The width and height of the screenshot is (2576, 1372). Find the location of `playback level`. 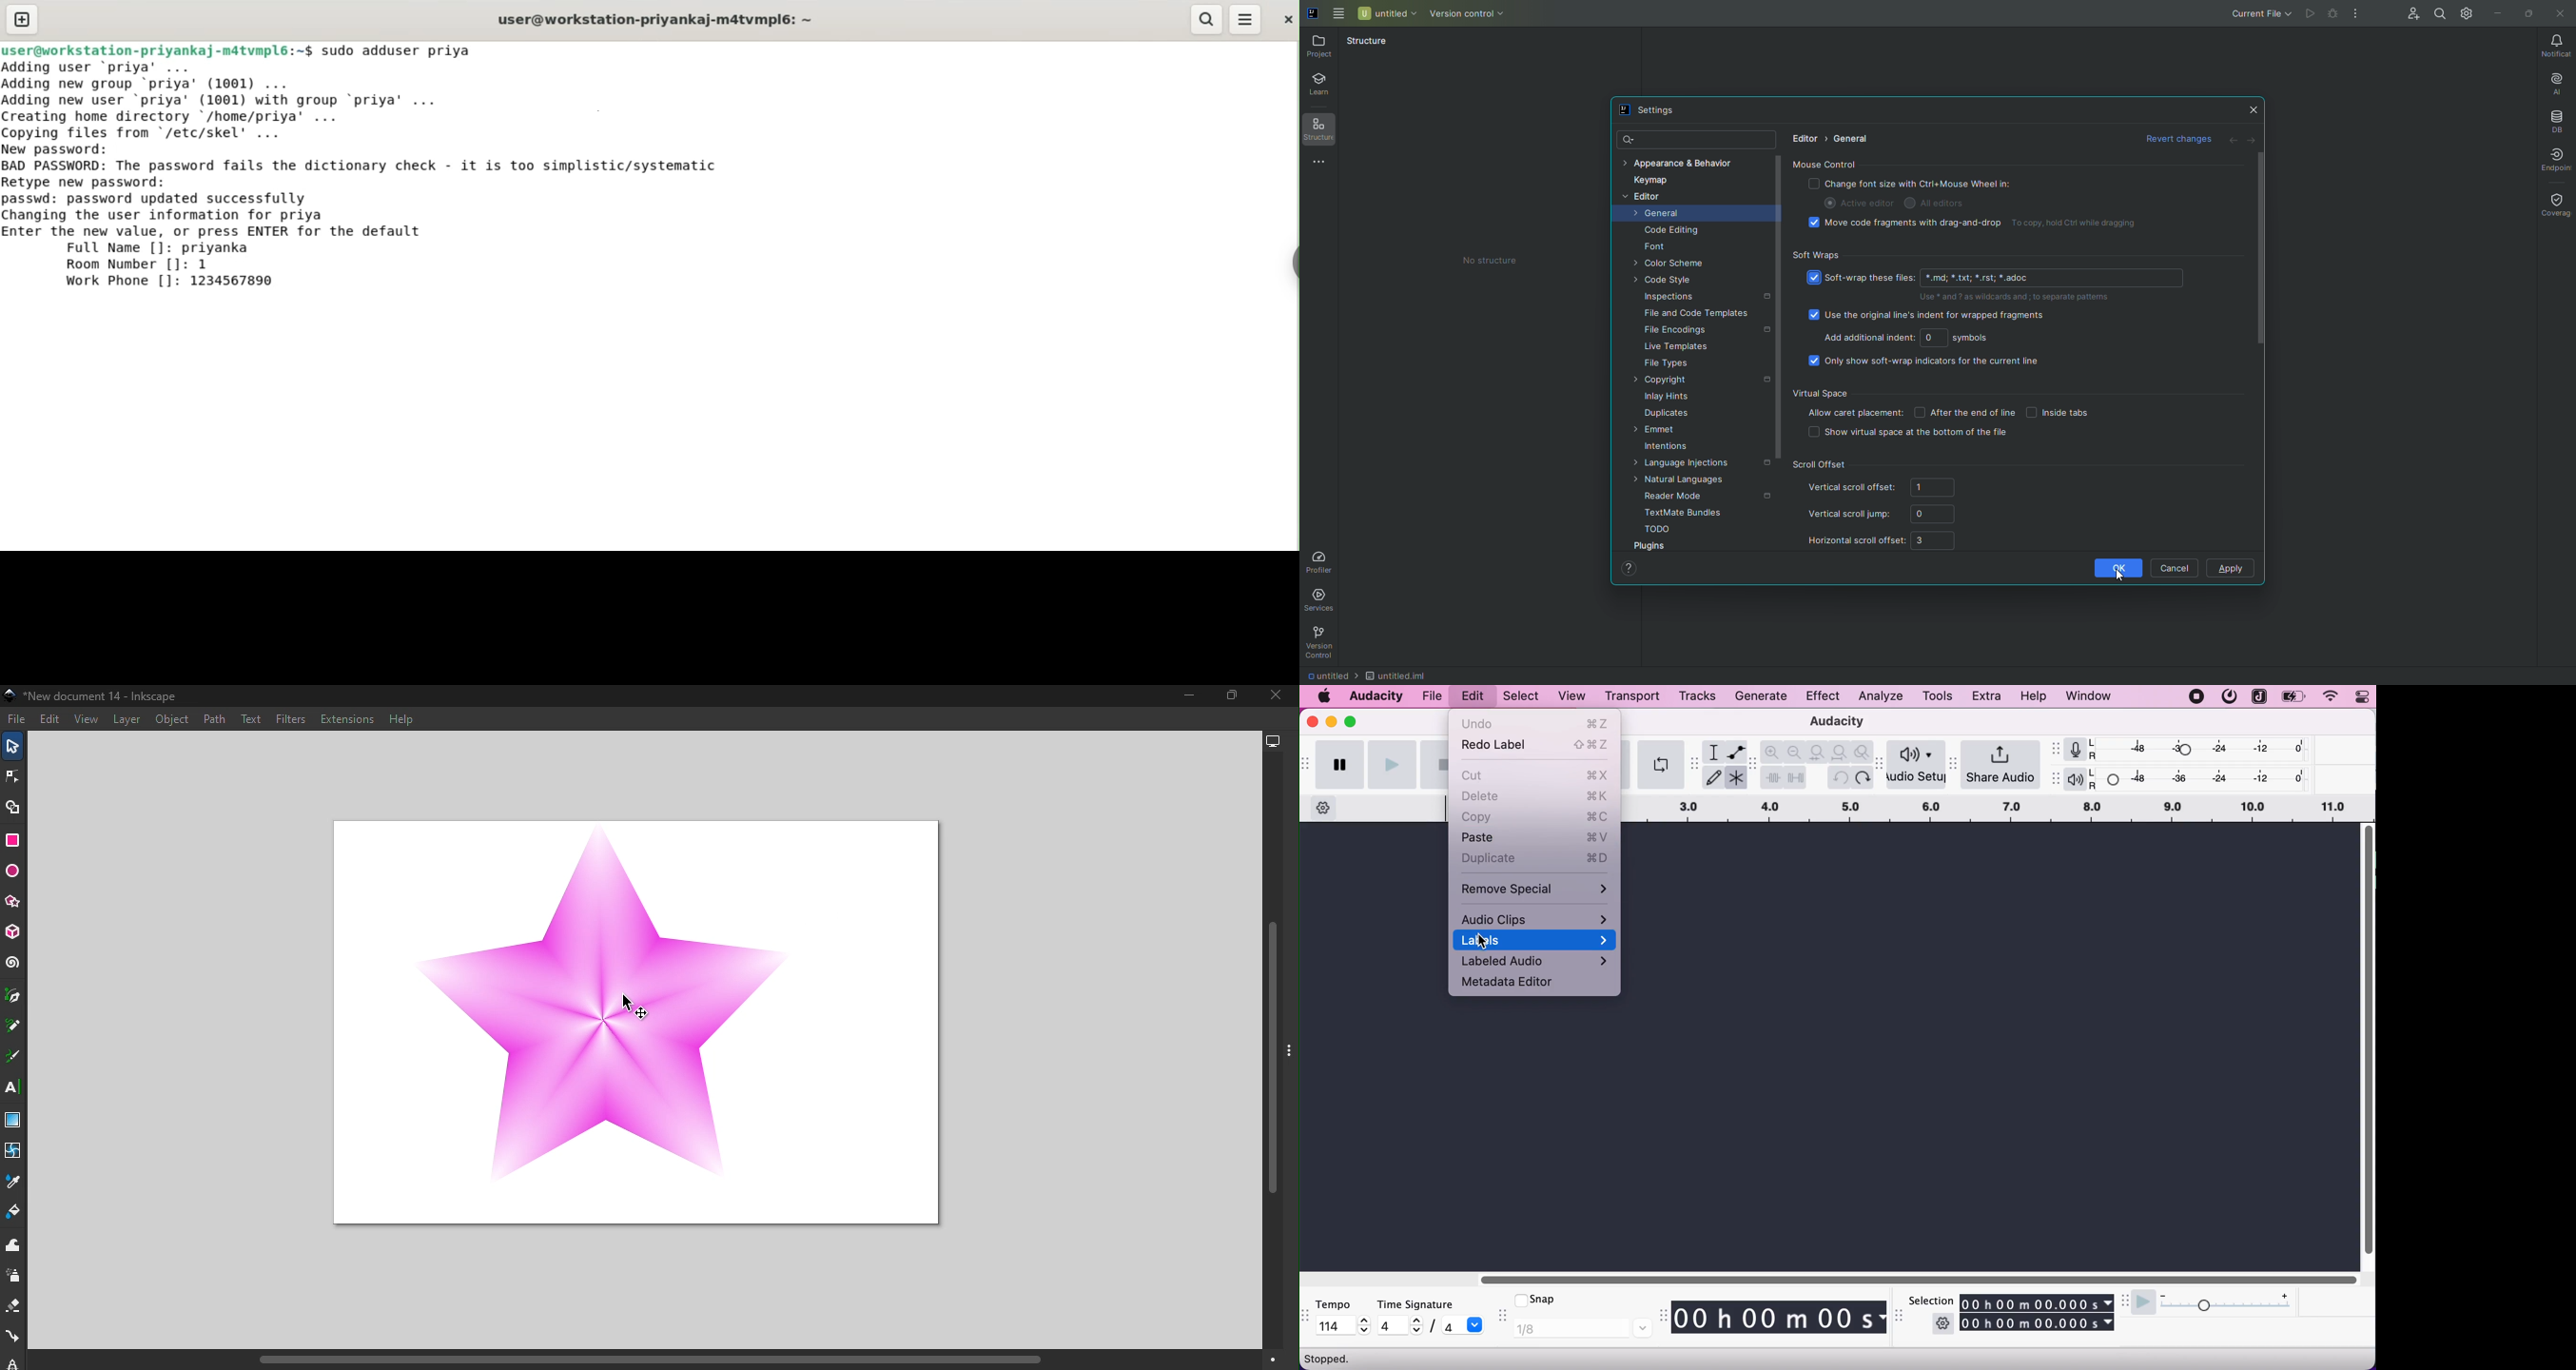

playback level is located at coordinates (2202, 778).